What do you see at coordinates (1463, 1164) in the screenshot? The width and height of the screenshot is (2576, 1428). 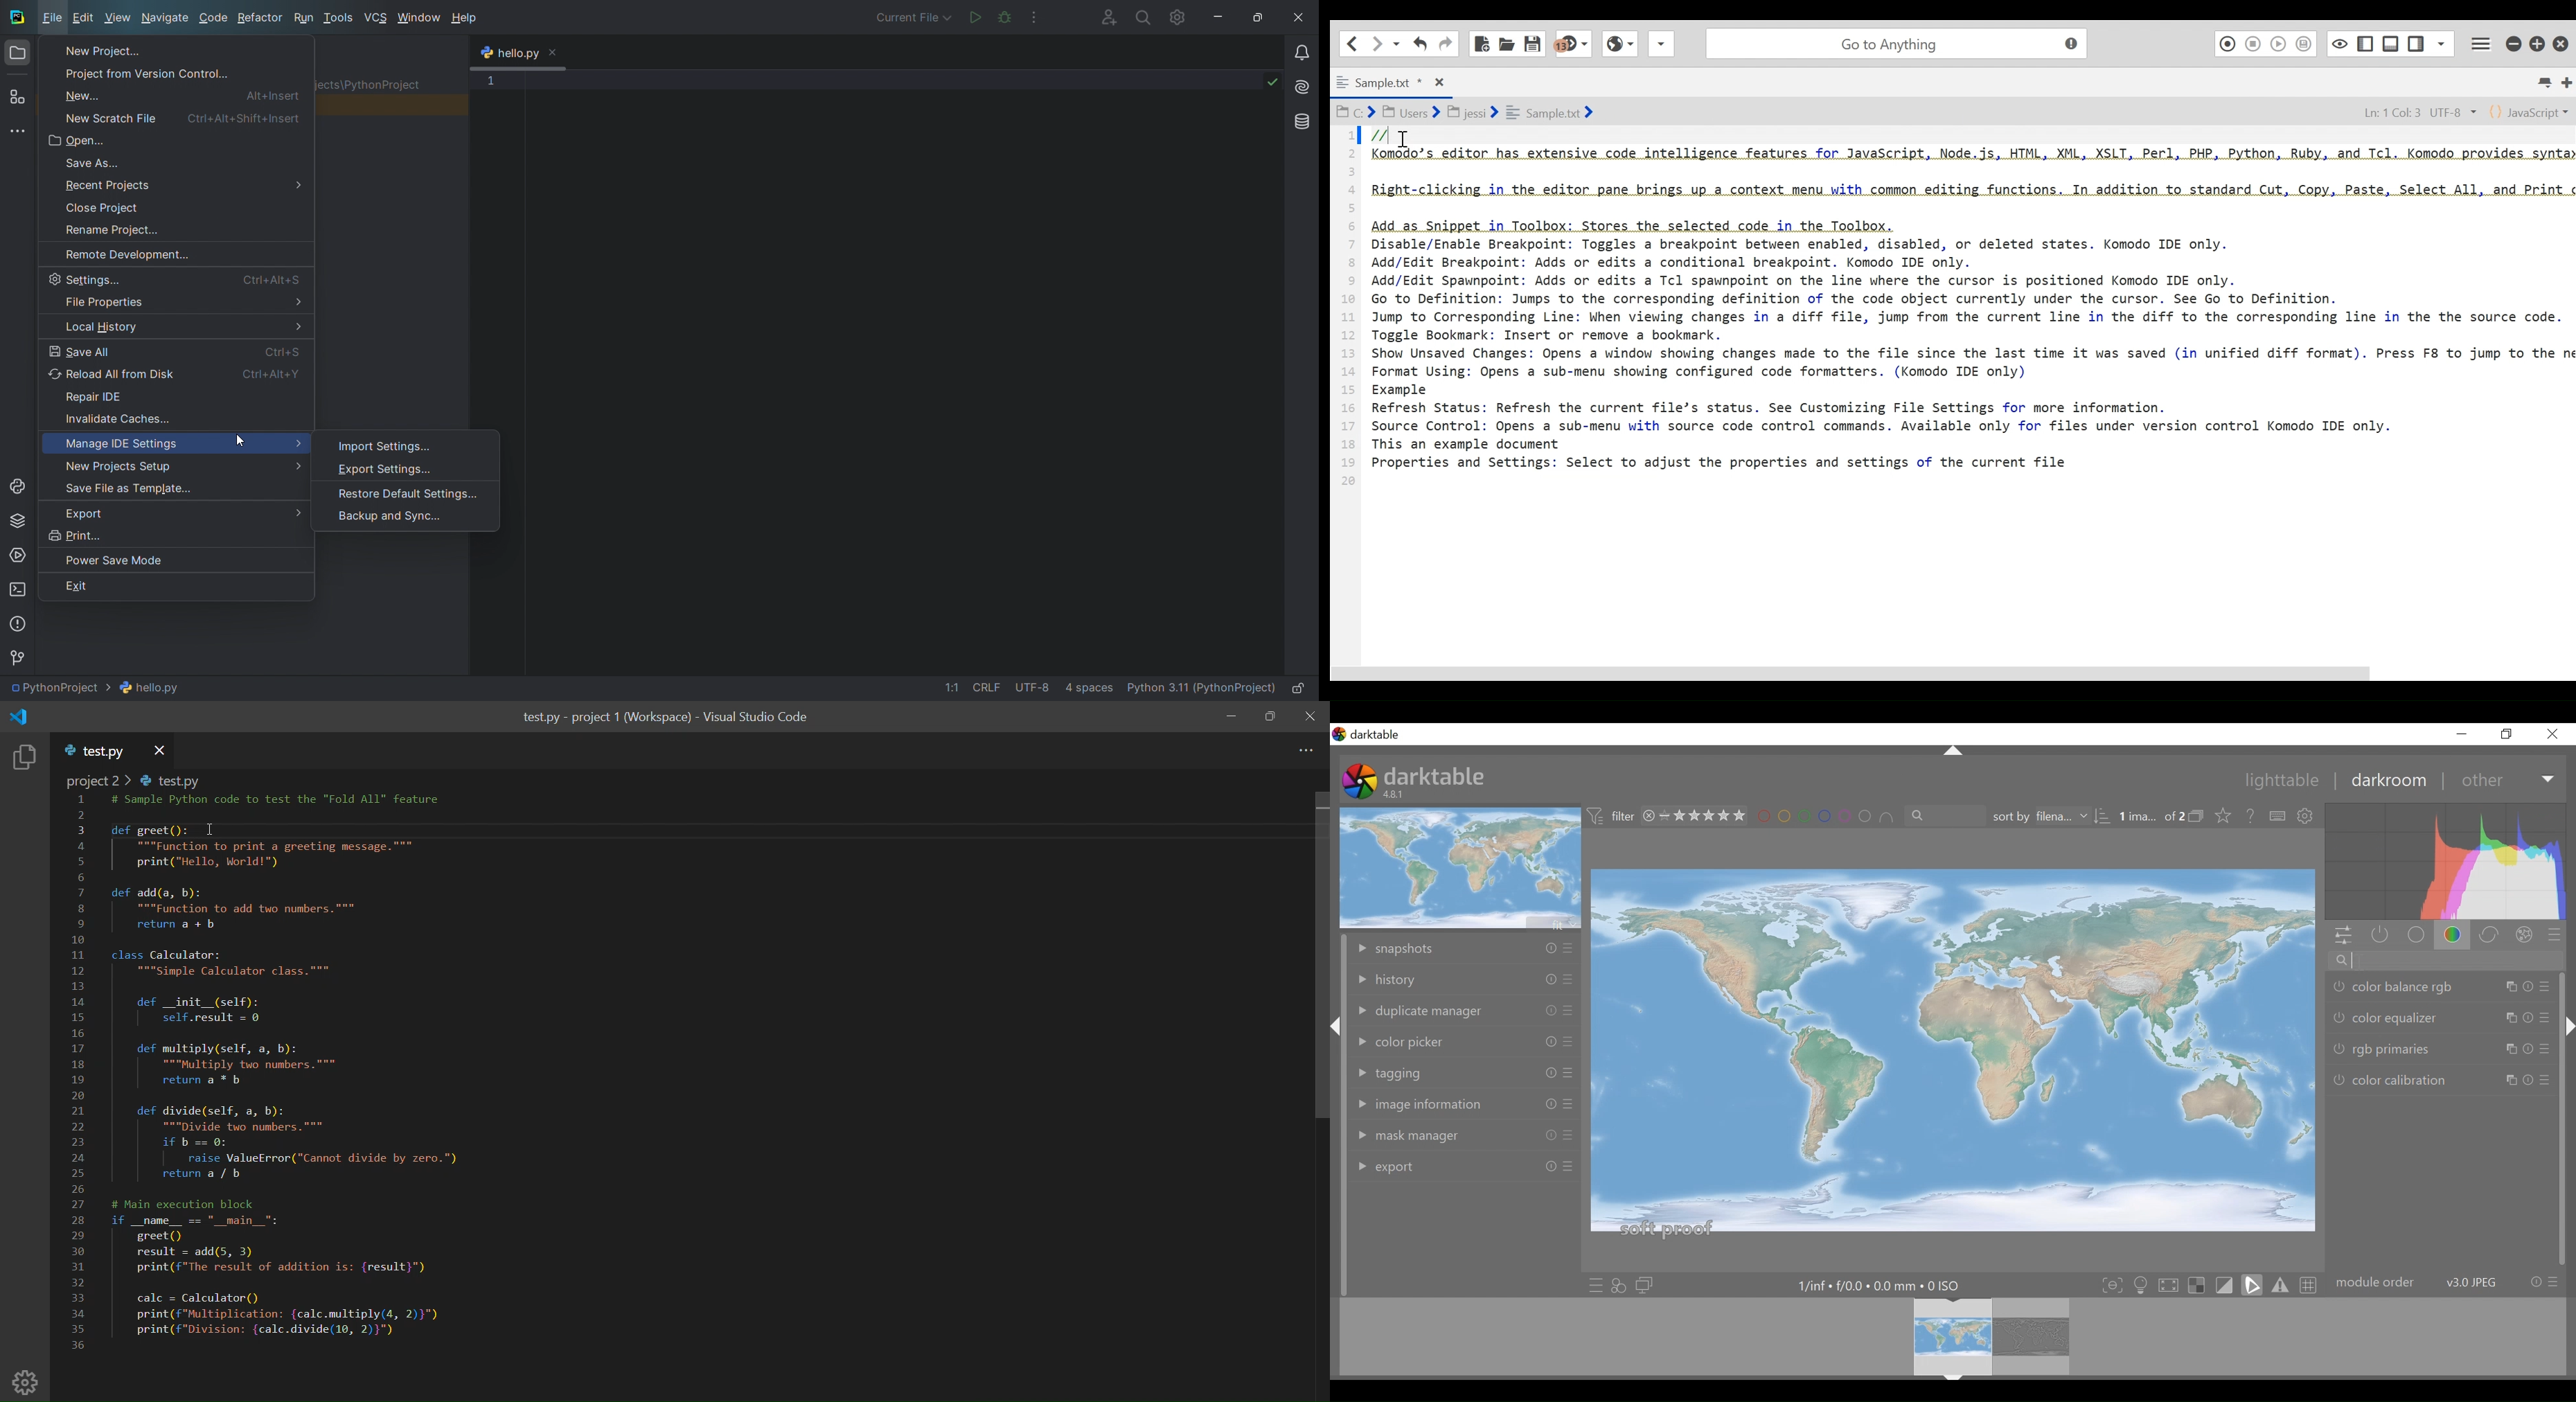 I see `export` at bounding box center [1463, 1164].